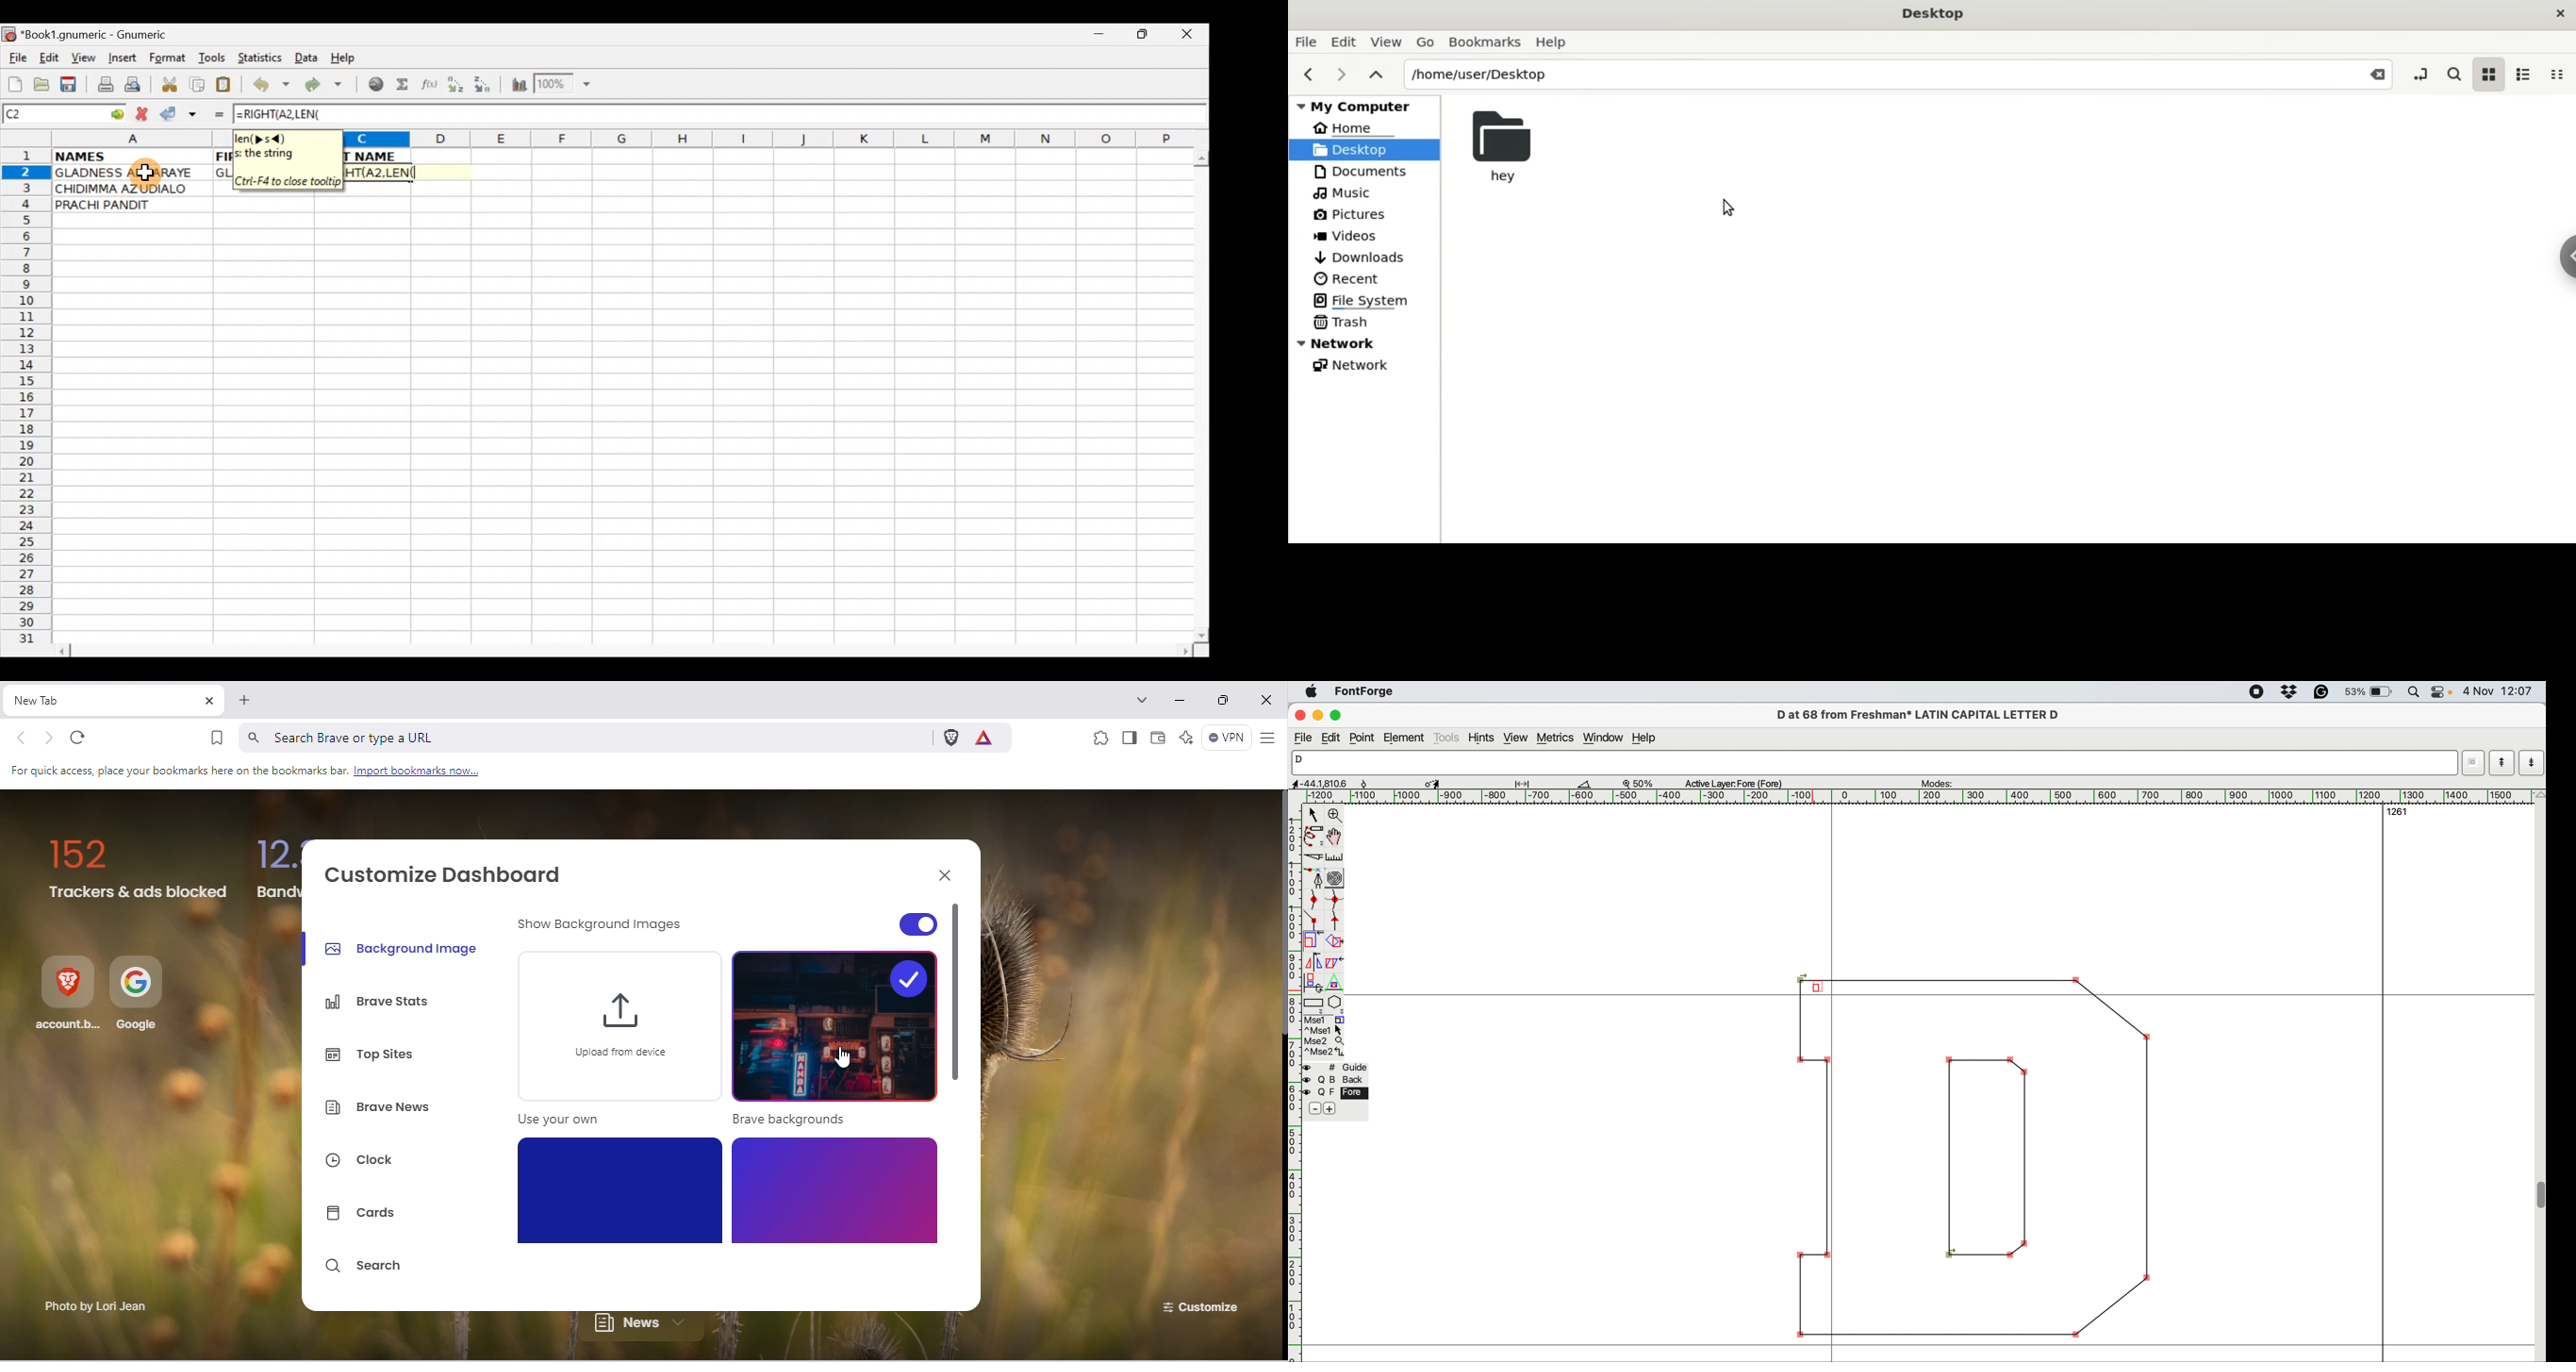  Describe the element at coordinates (87, 739) in the screenshot. I see `Reload this page` at that location.